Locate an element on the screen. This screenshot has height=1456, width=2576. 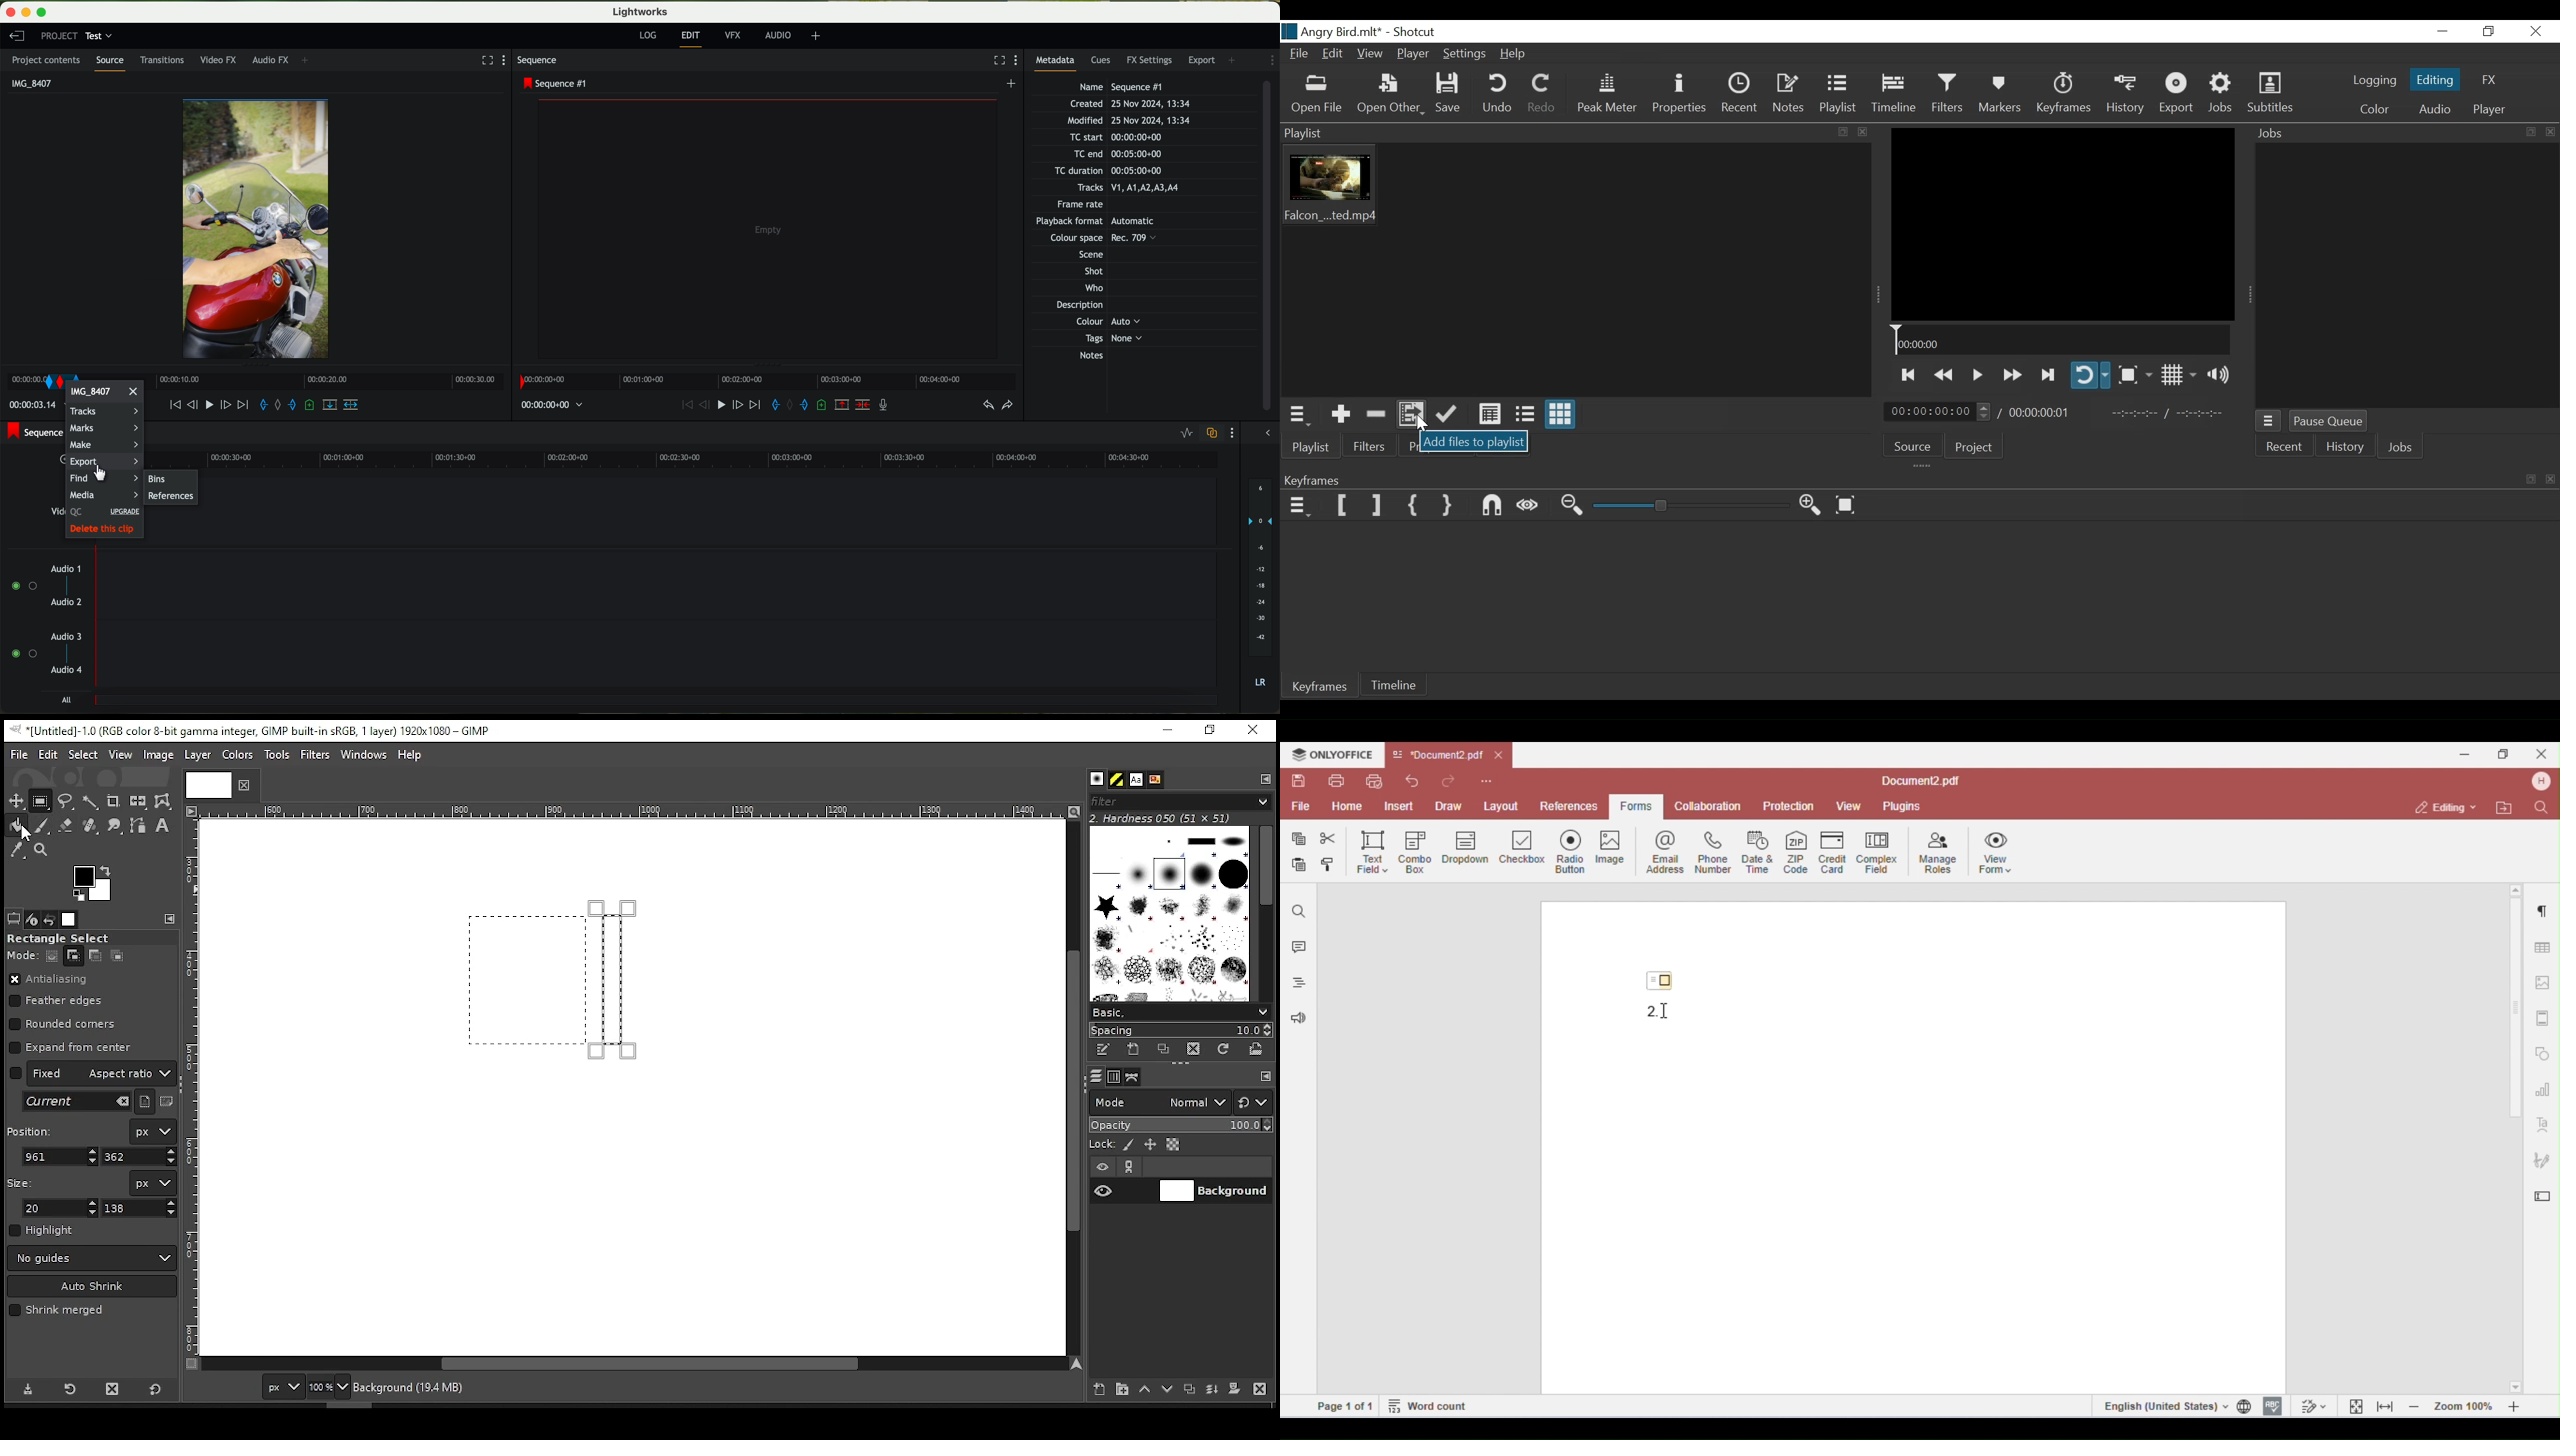
all is located at coordinates (68, 701).